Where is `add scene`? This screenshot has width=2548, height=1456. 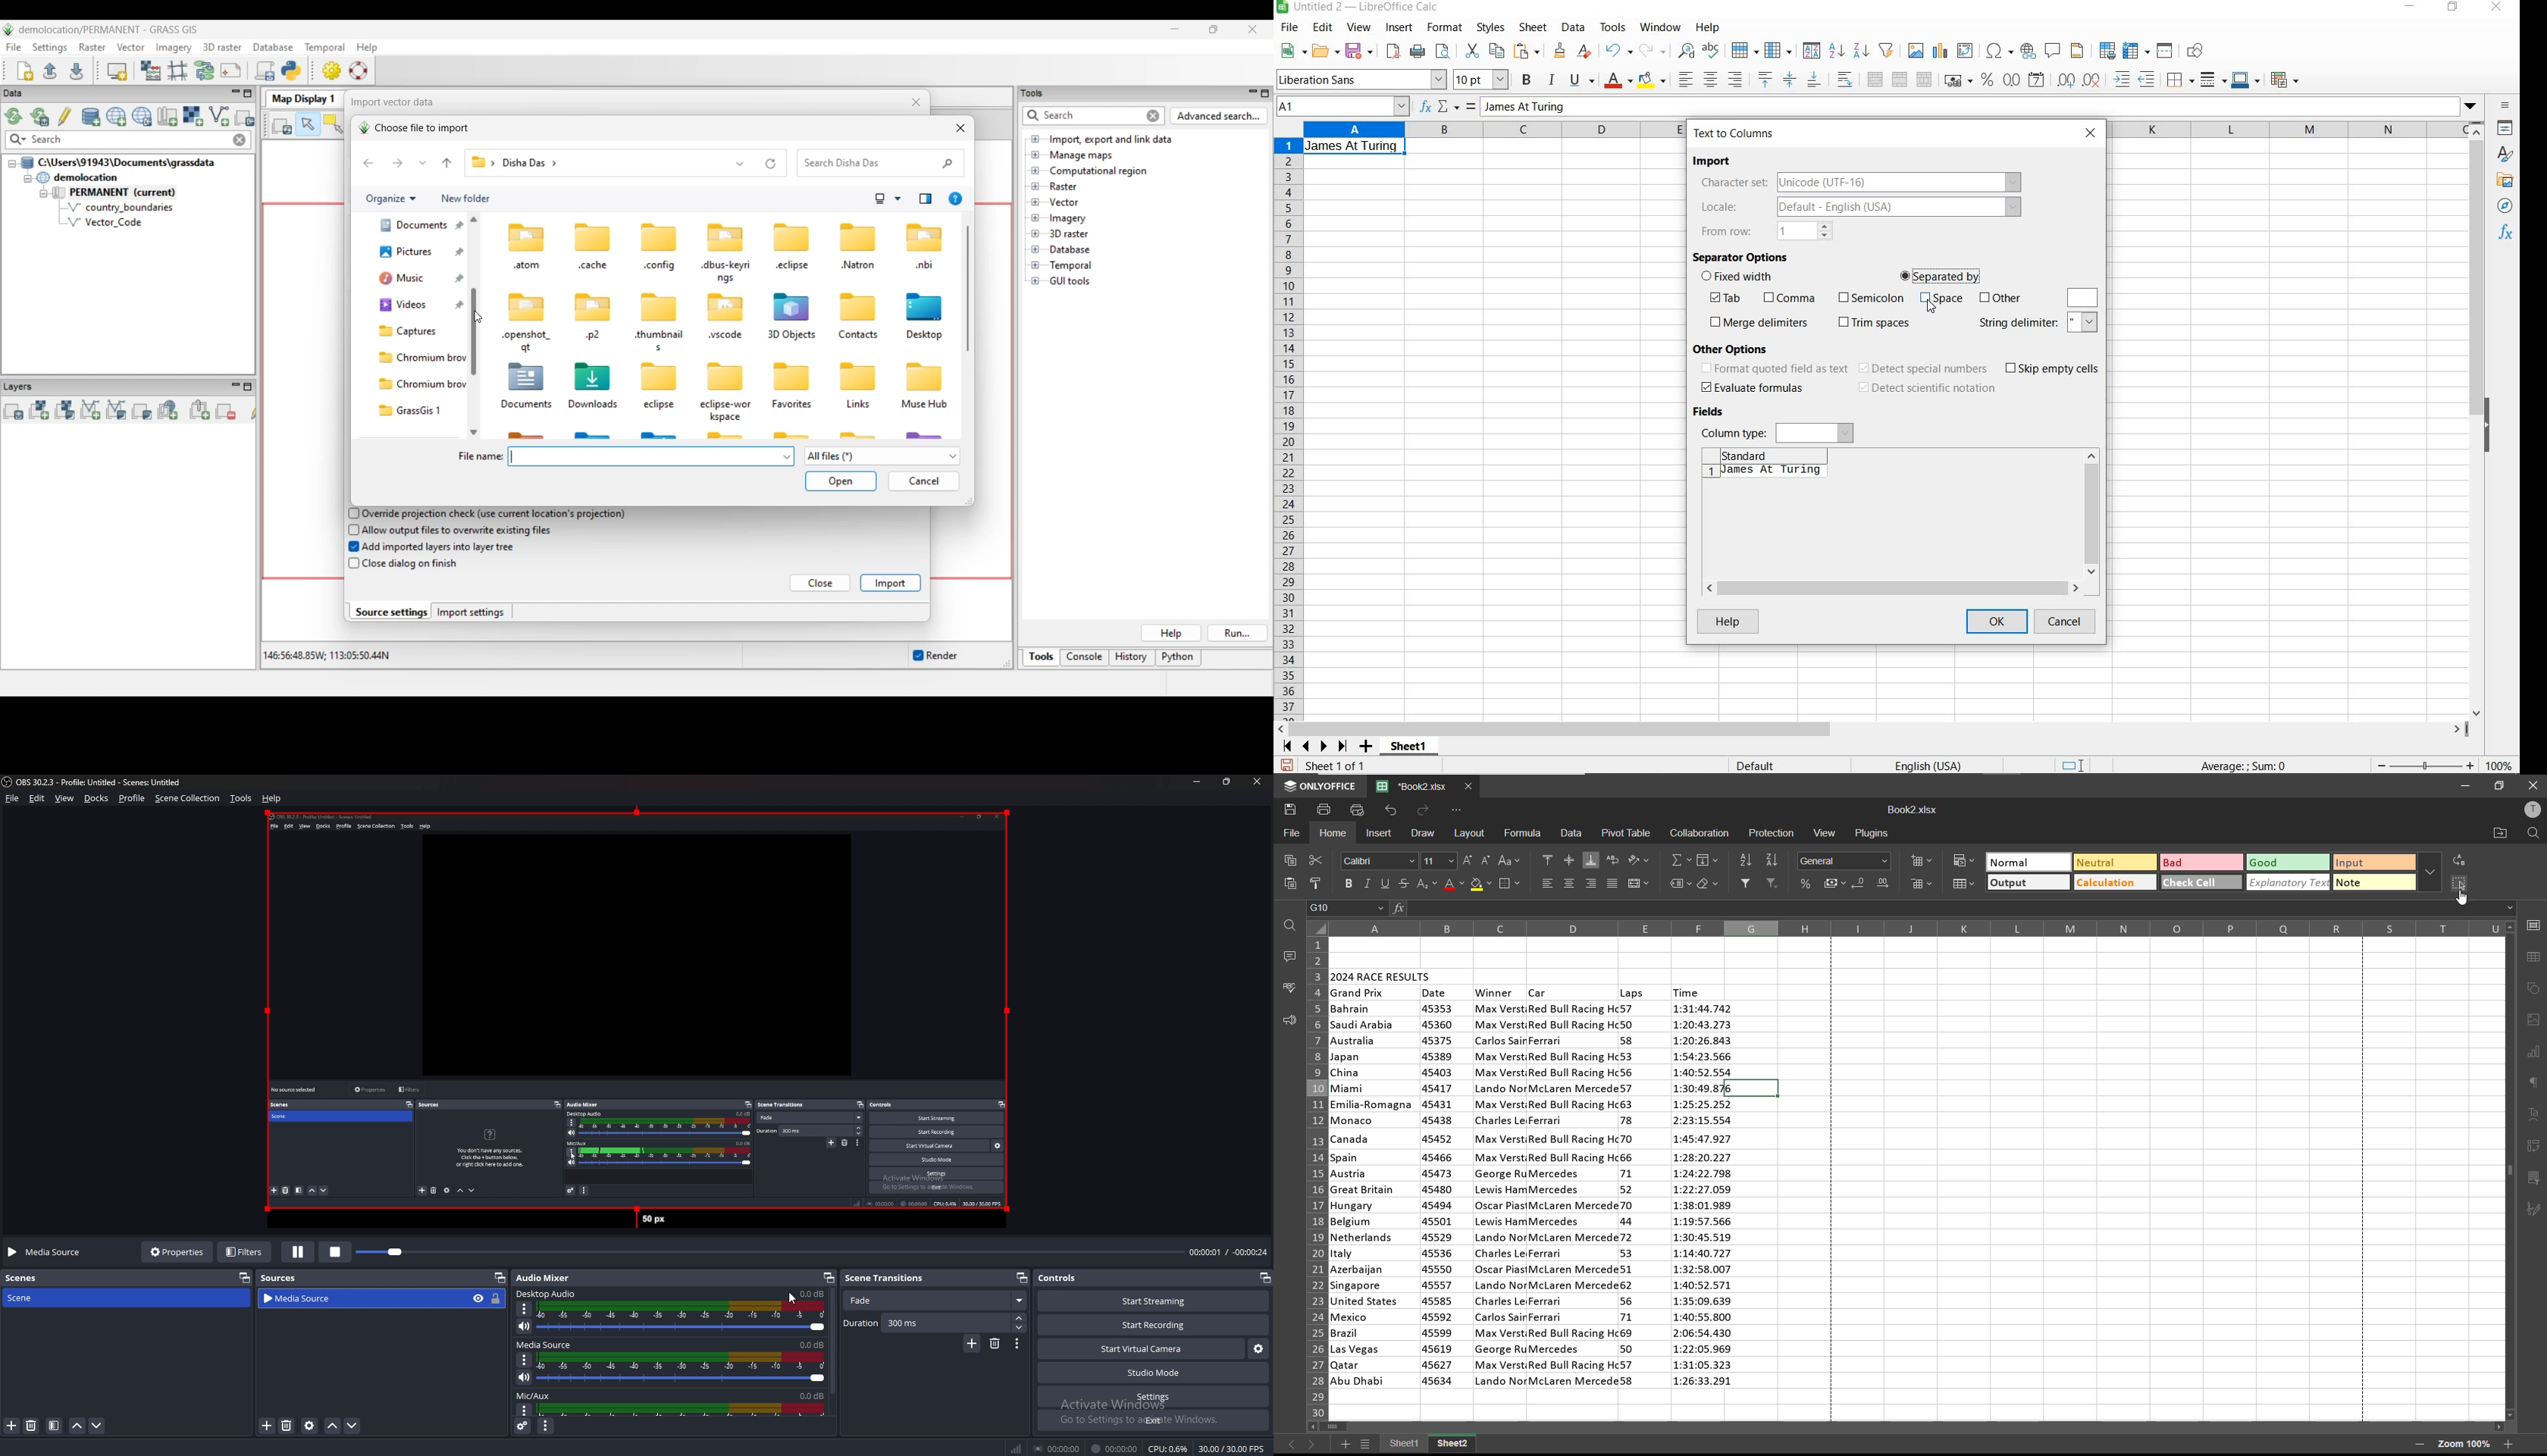
add scene is located at coordinates (13, 1426).